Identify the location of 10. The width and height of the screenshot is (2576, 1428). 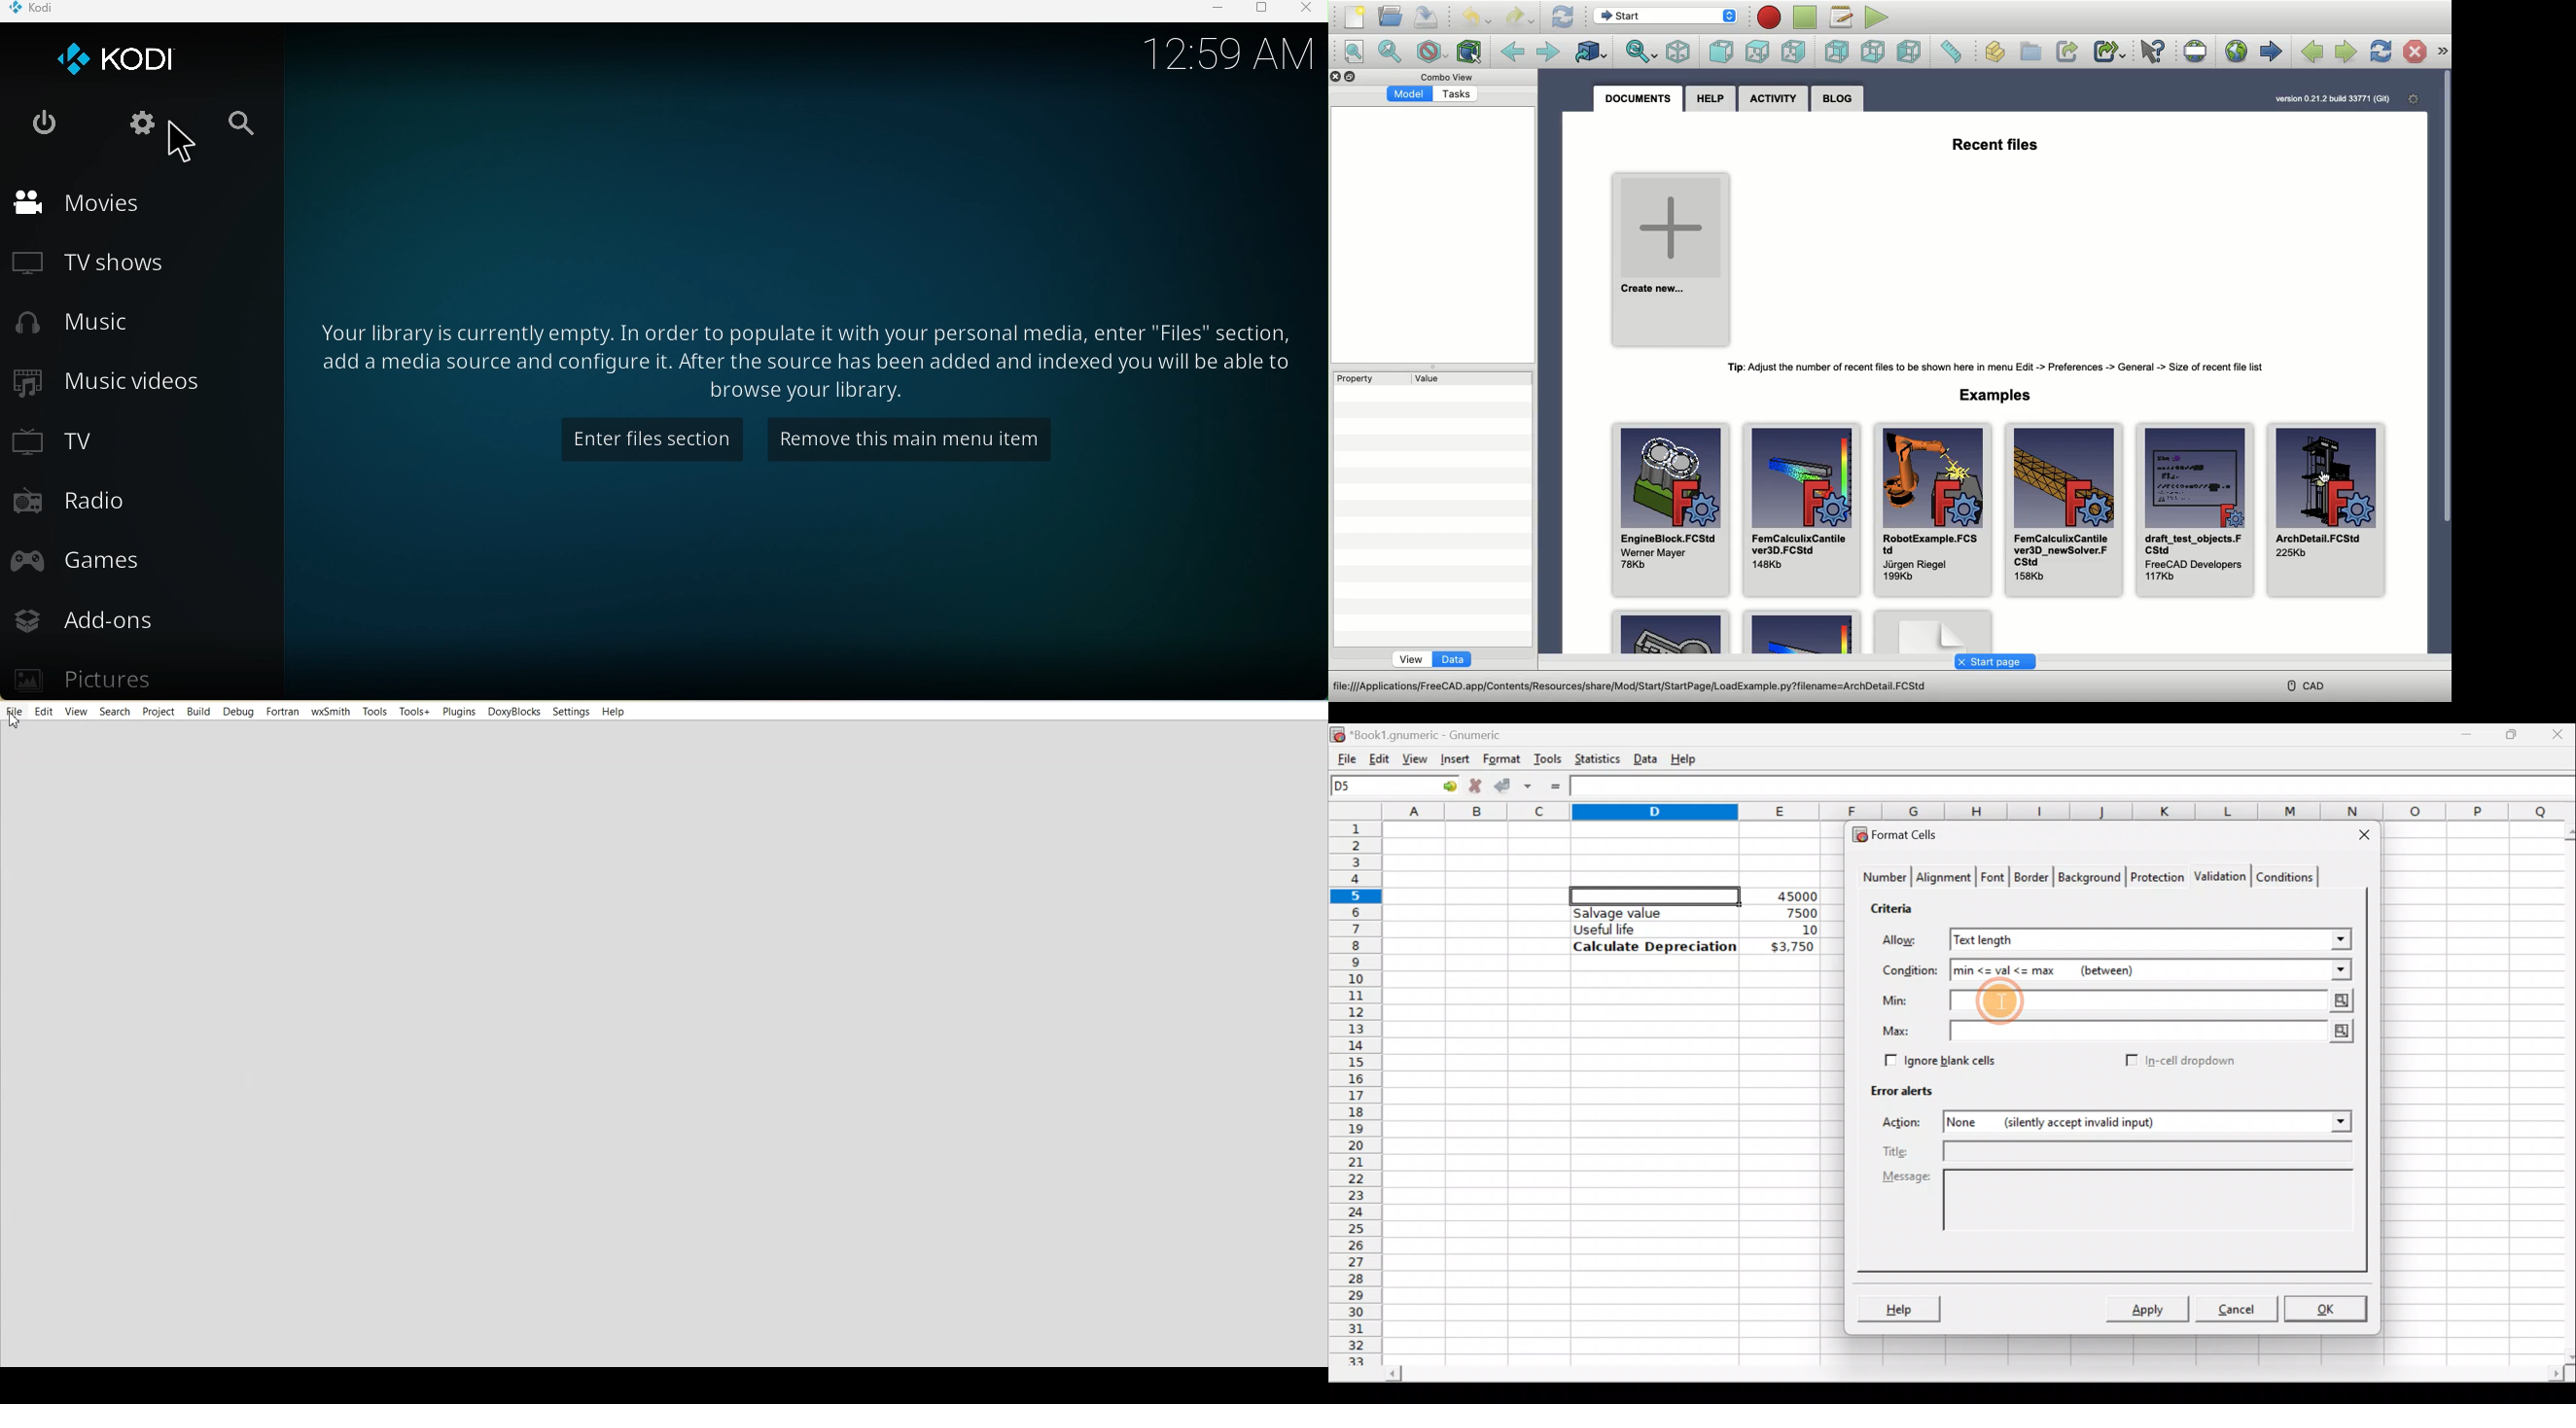
(1794, 930).